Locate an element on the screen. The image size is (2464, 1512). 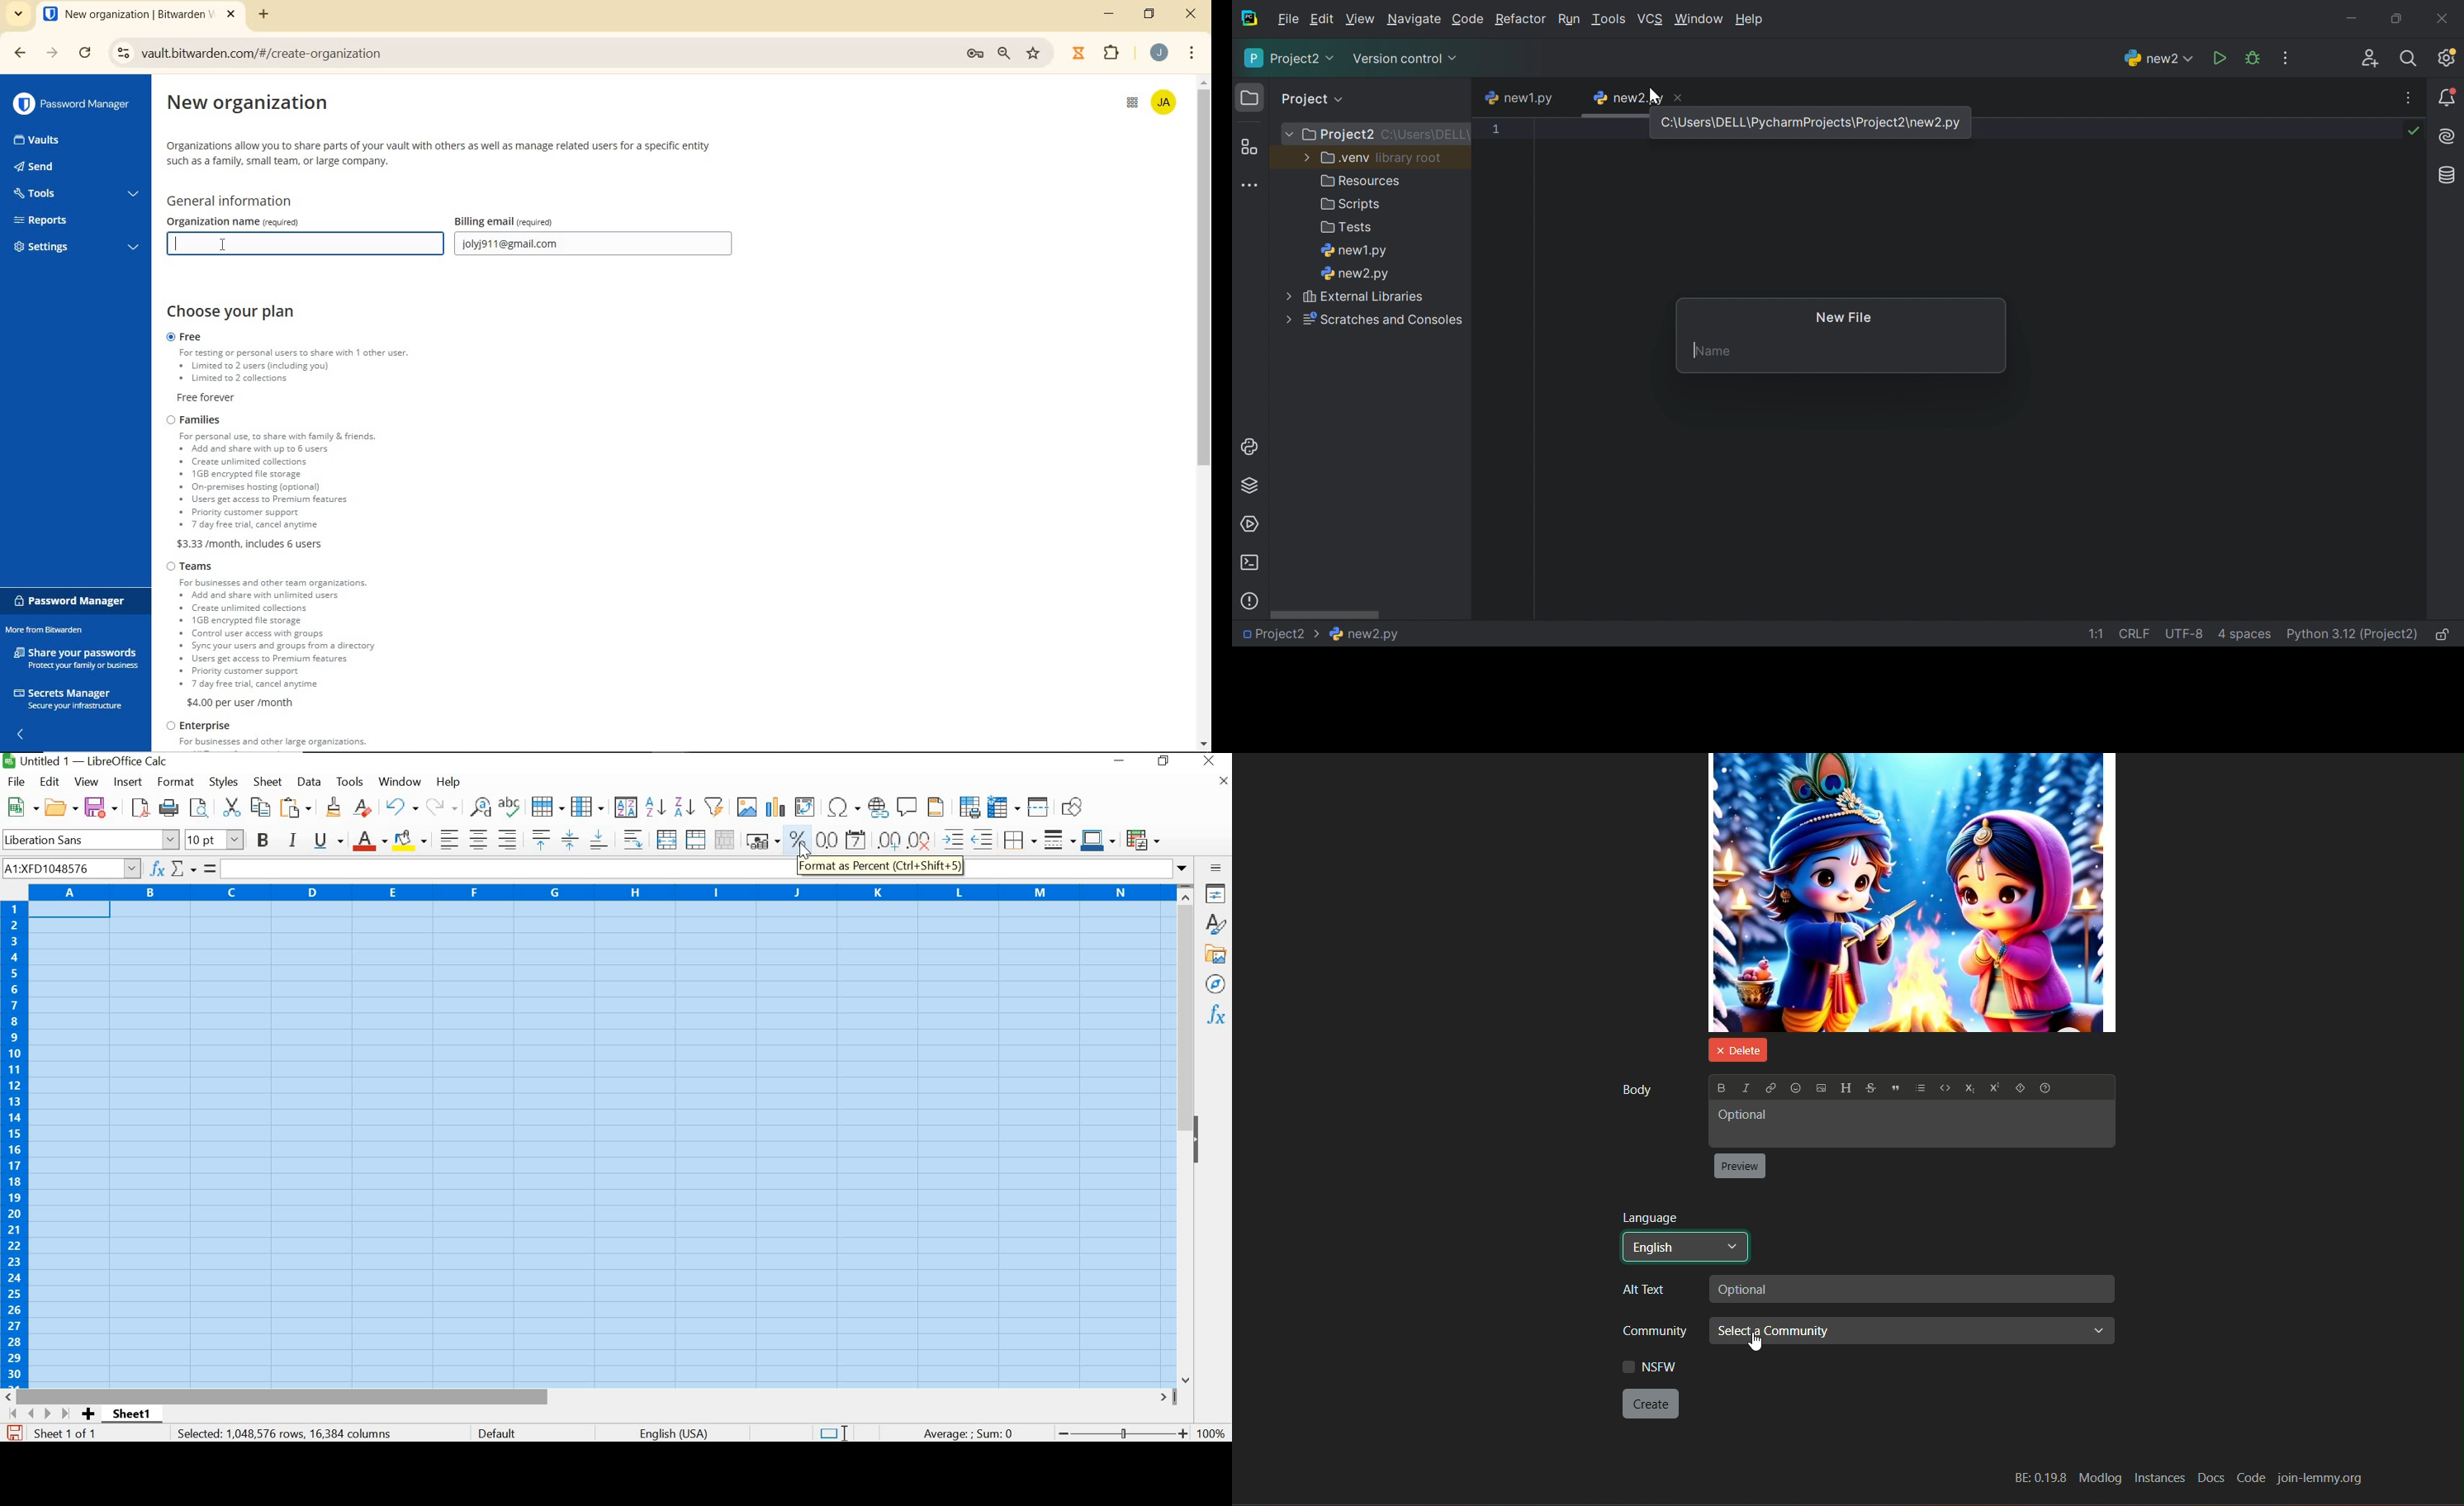
Help is located at coordinates (1752, 20).